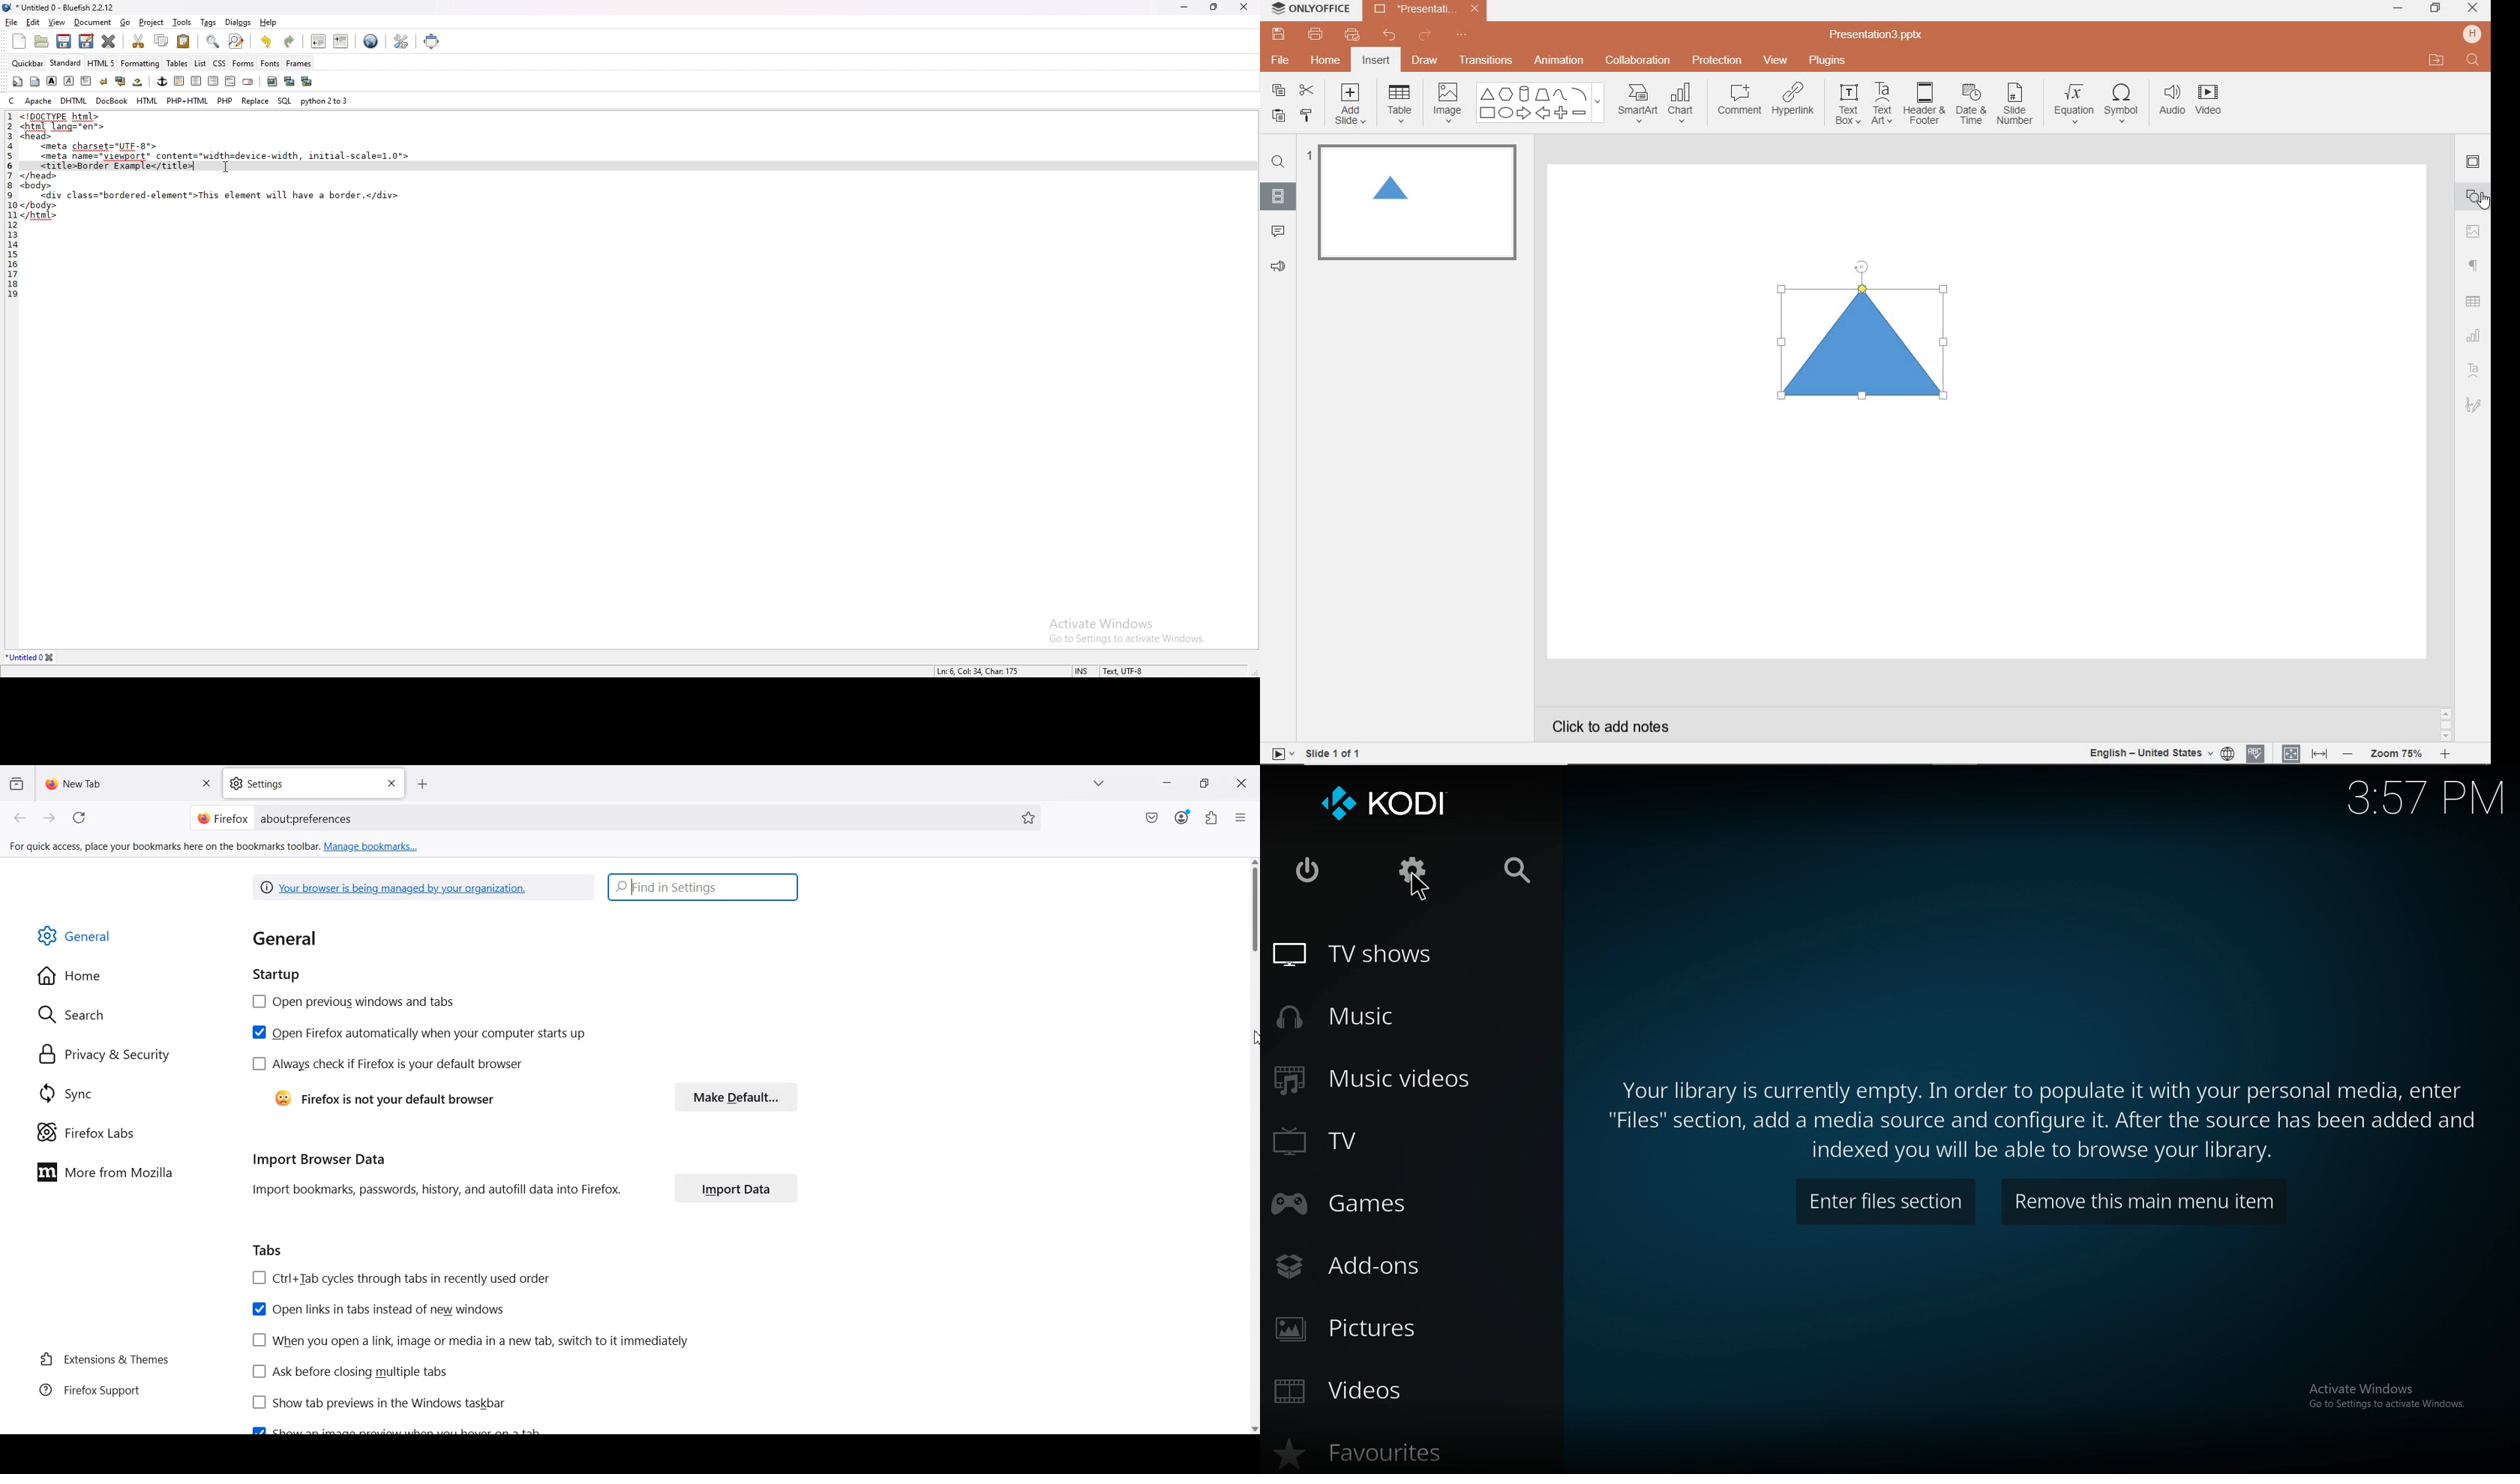 This screenshot has width=2520, height=1484. Describe the element at coordinates (470, 1341) in the screenshot. I see `[J When you open a link, image or media in a new tab, switch to it immediately` at that location.